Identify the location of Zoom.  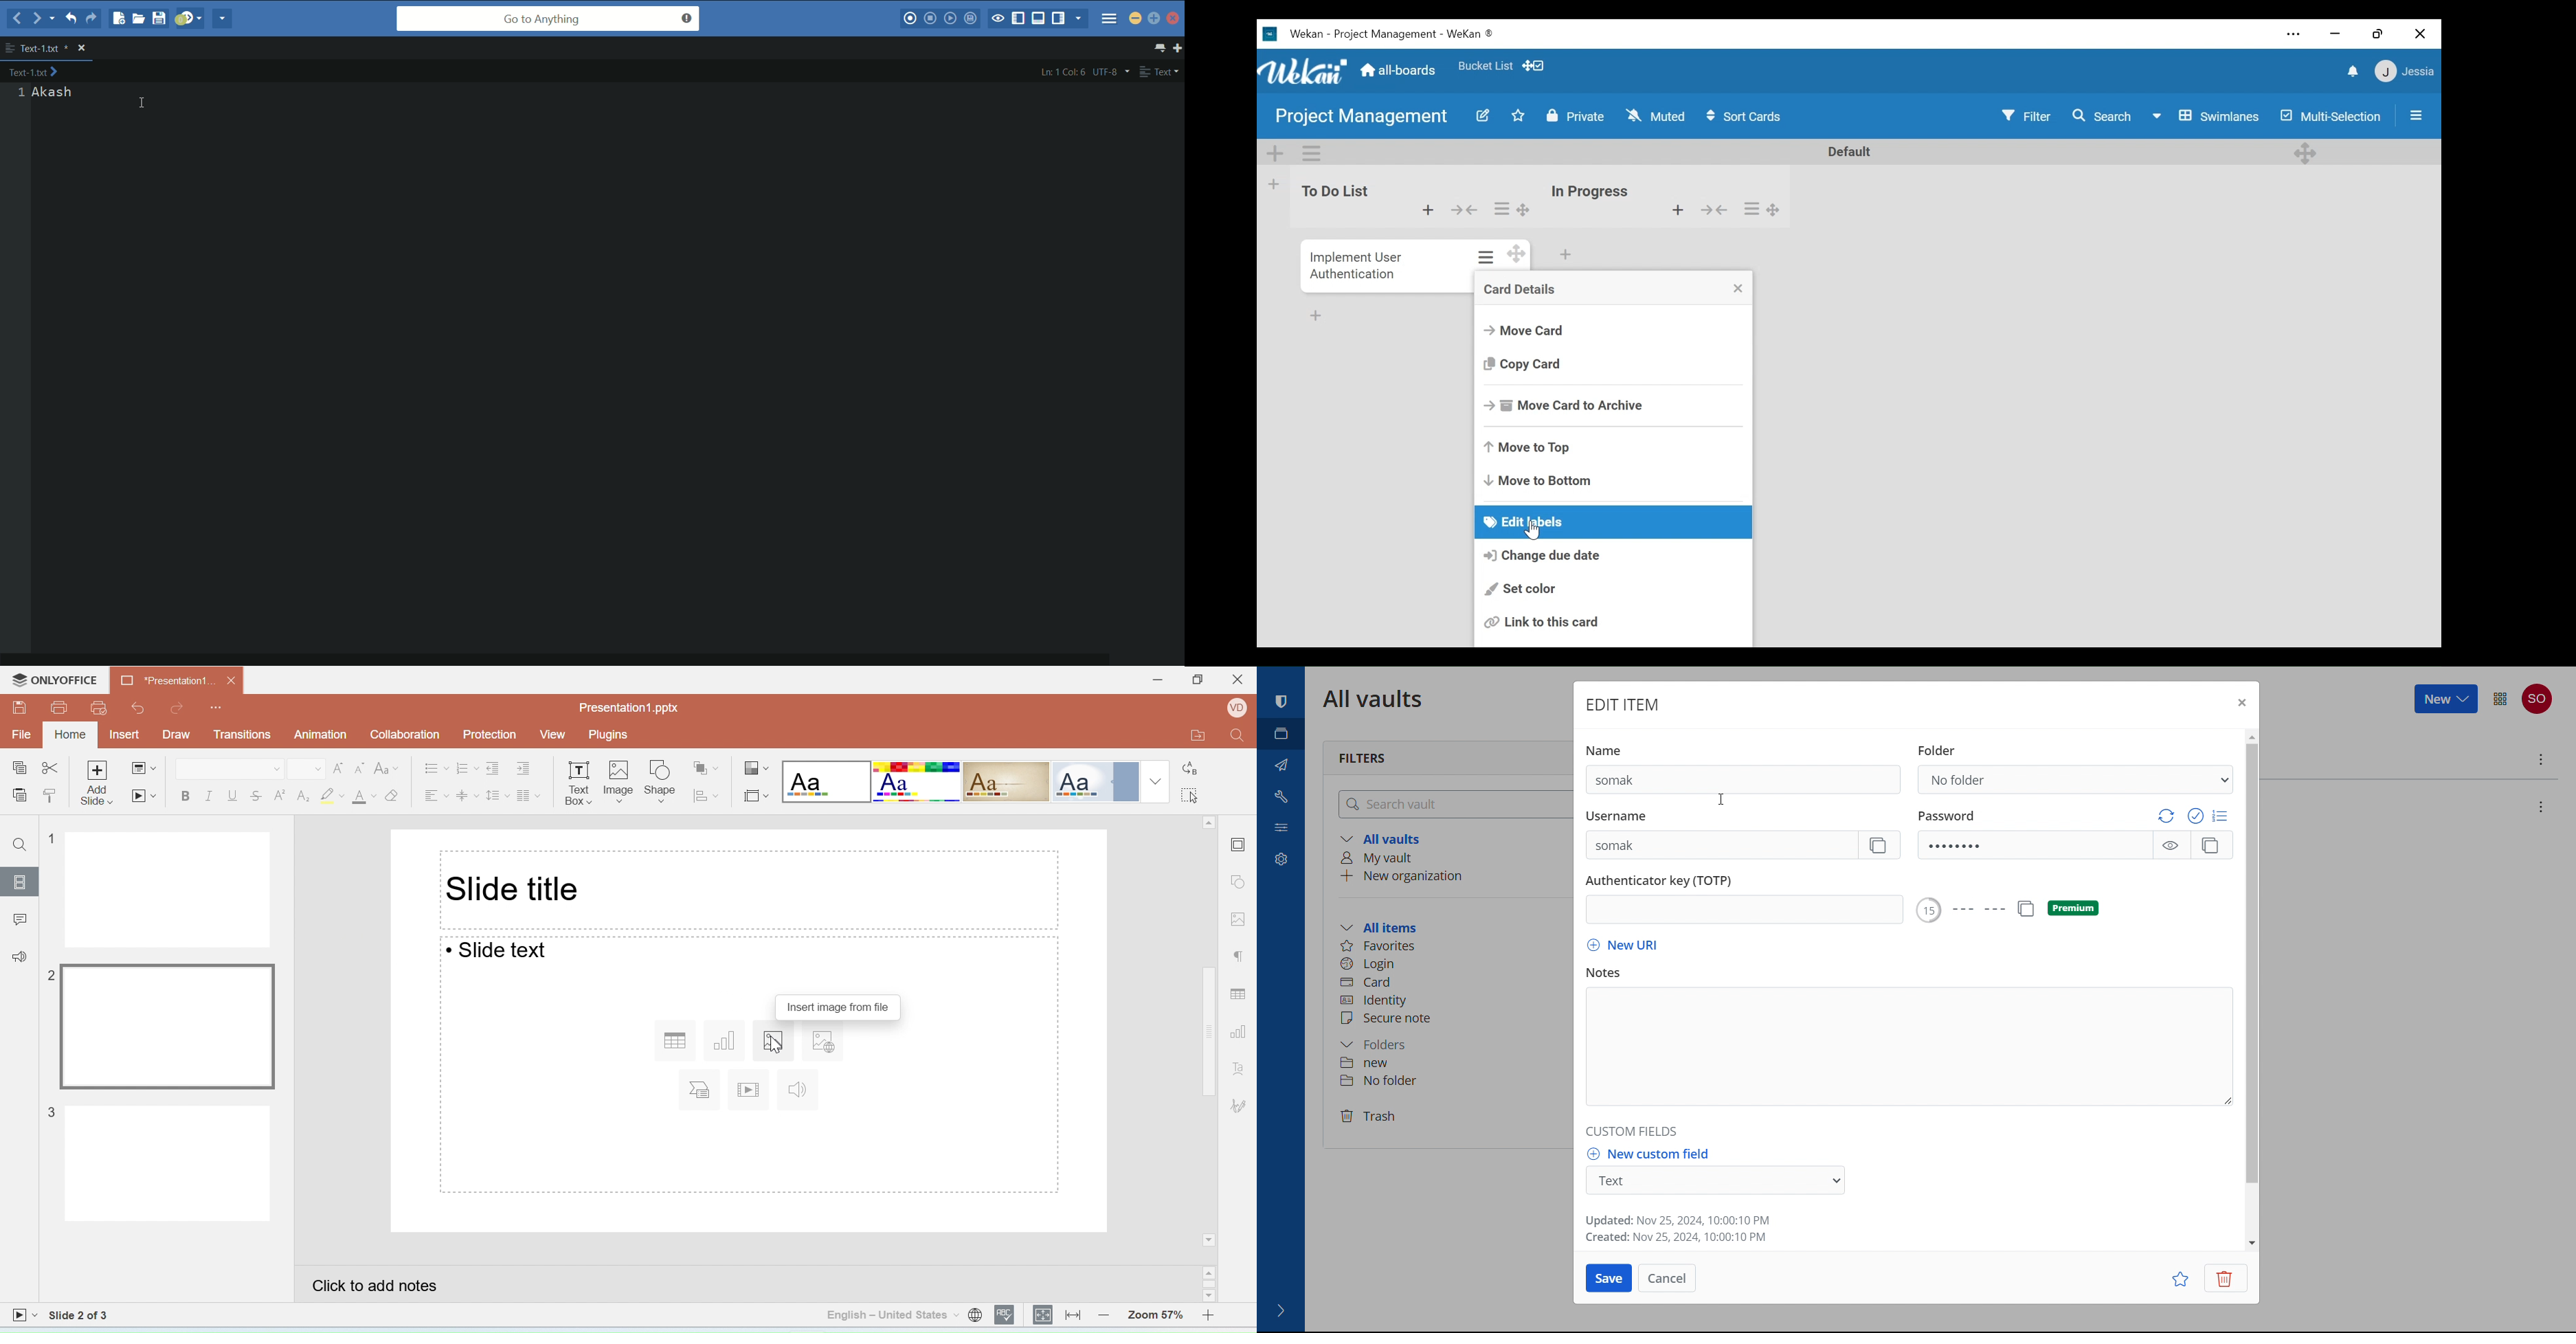
(1156, 1313).